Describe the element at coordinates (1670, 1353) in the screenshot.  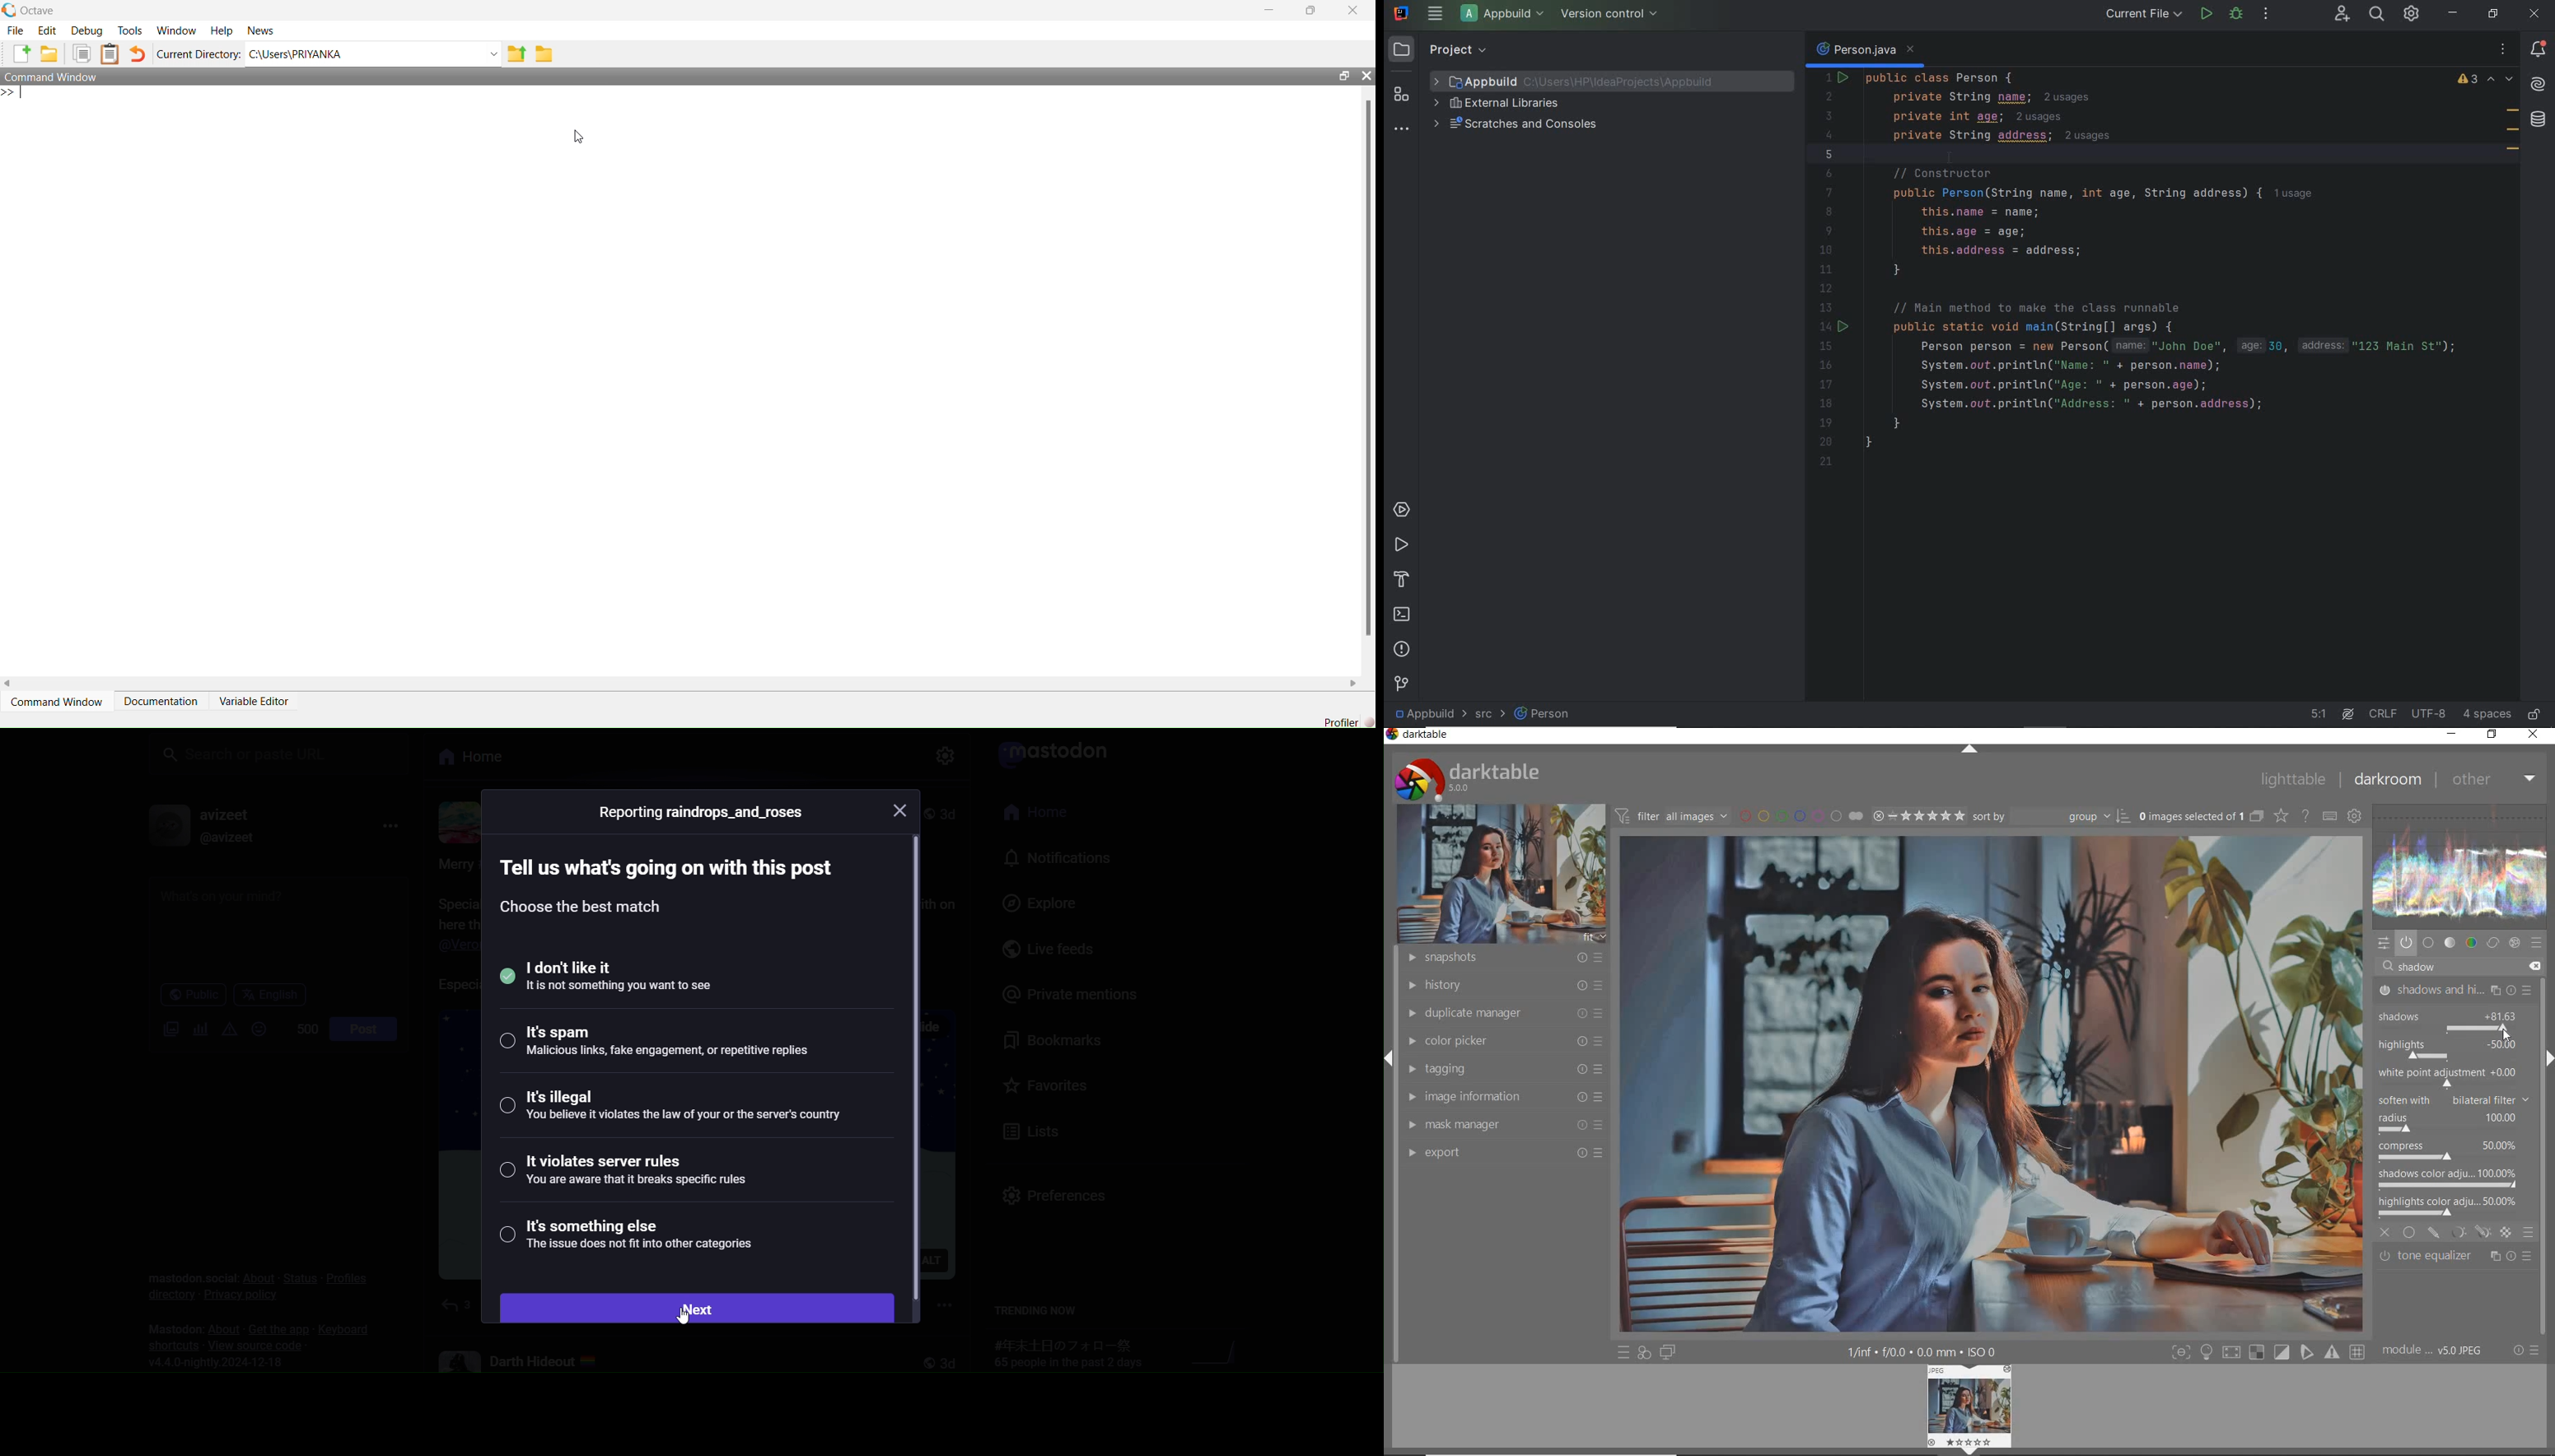
I see `display a second darkroom image widow` at that location.